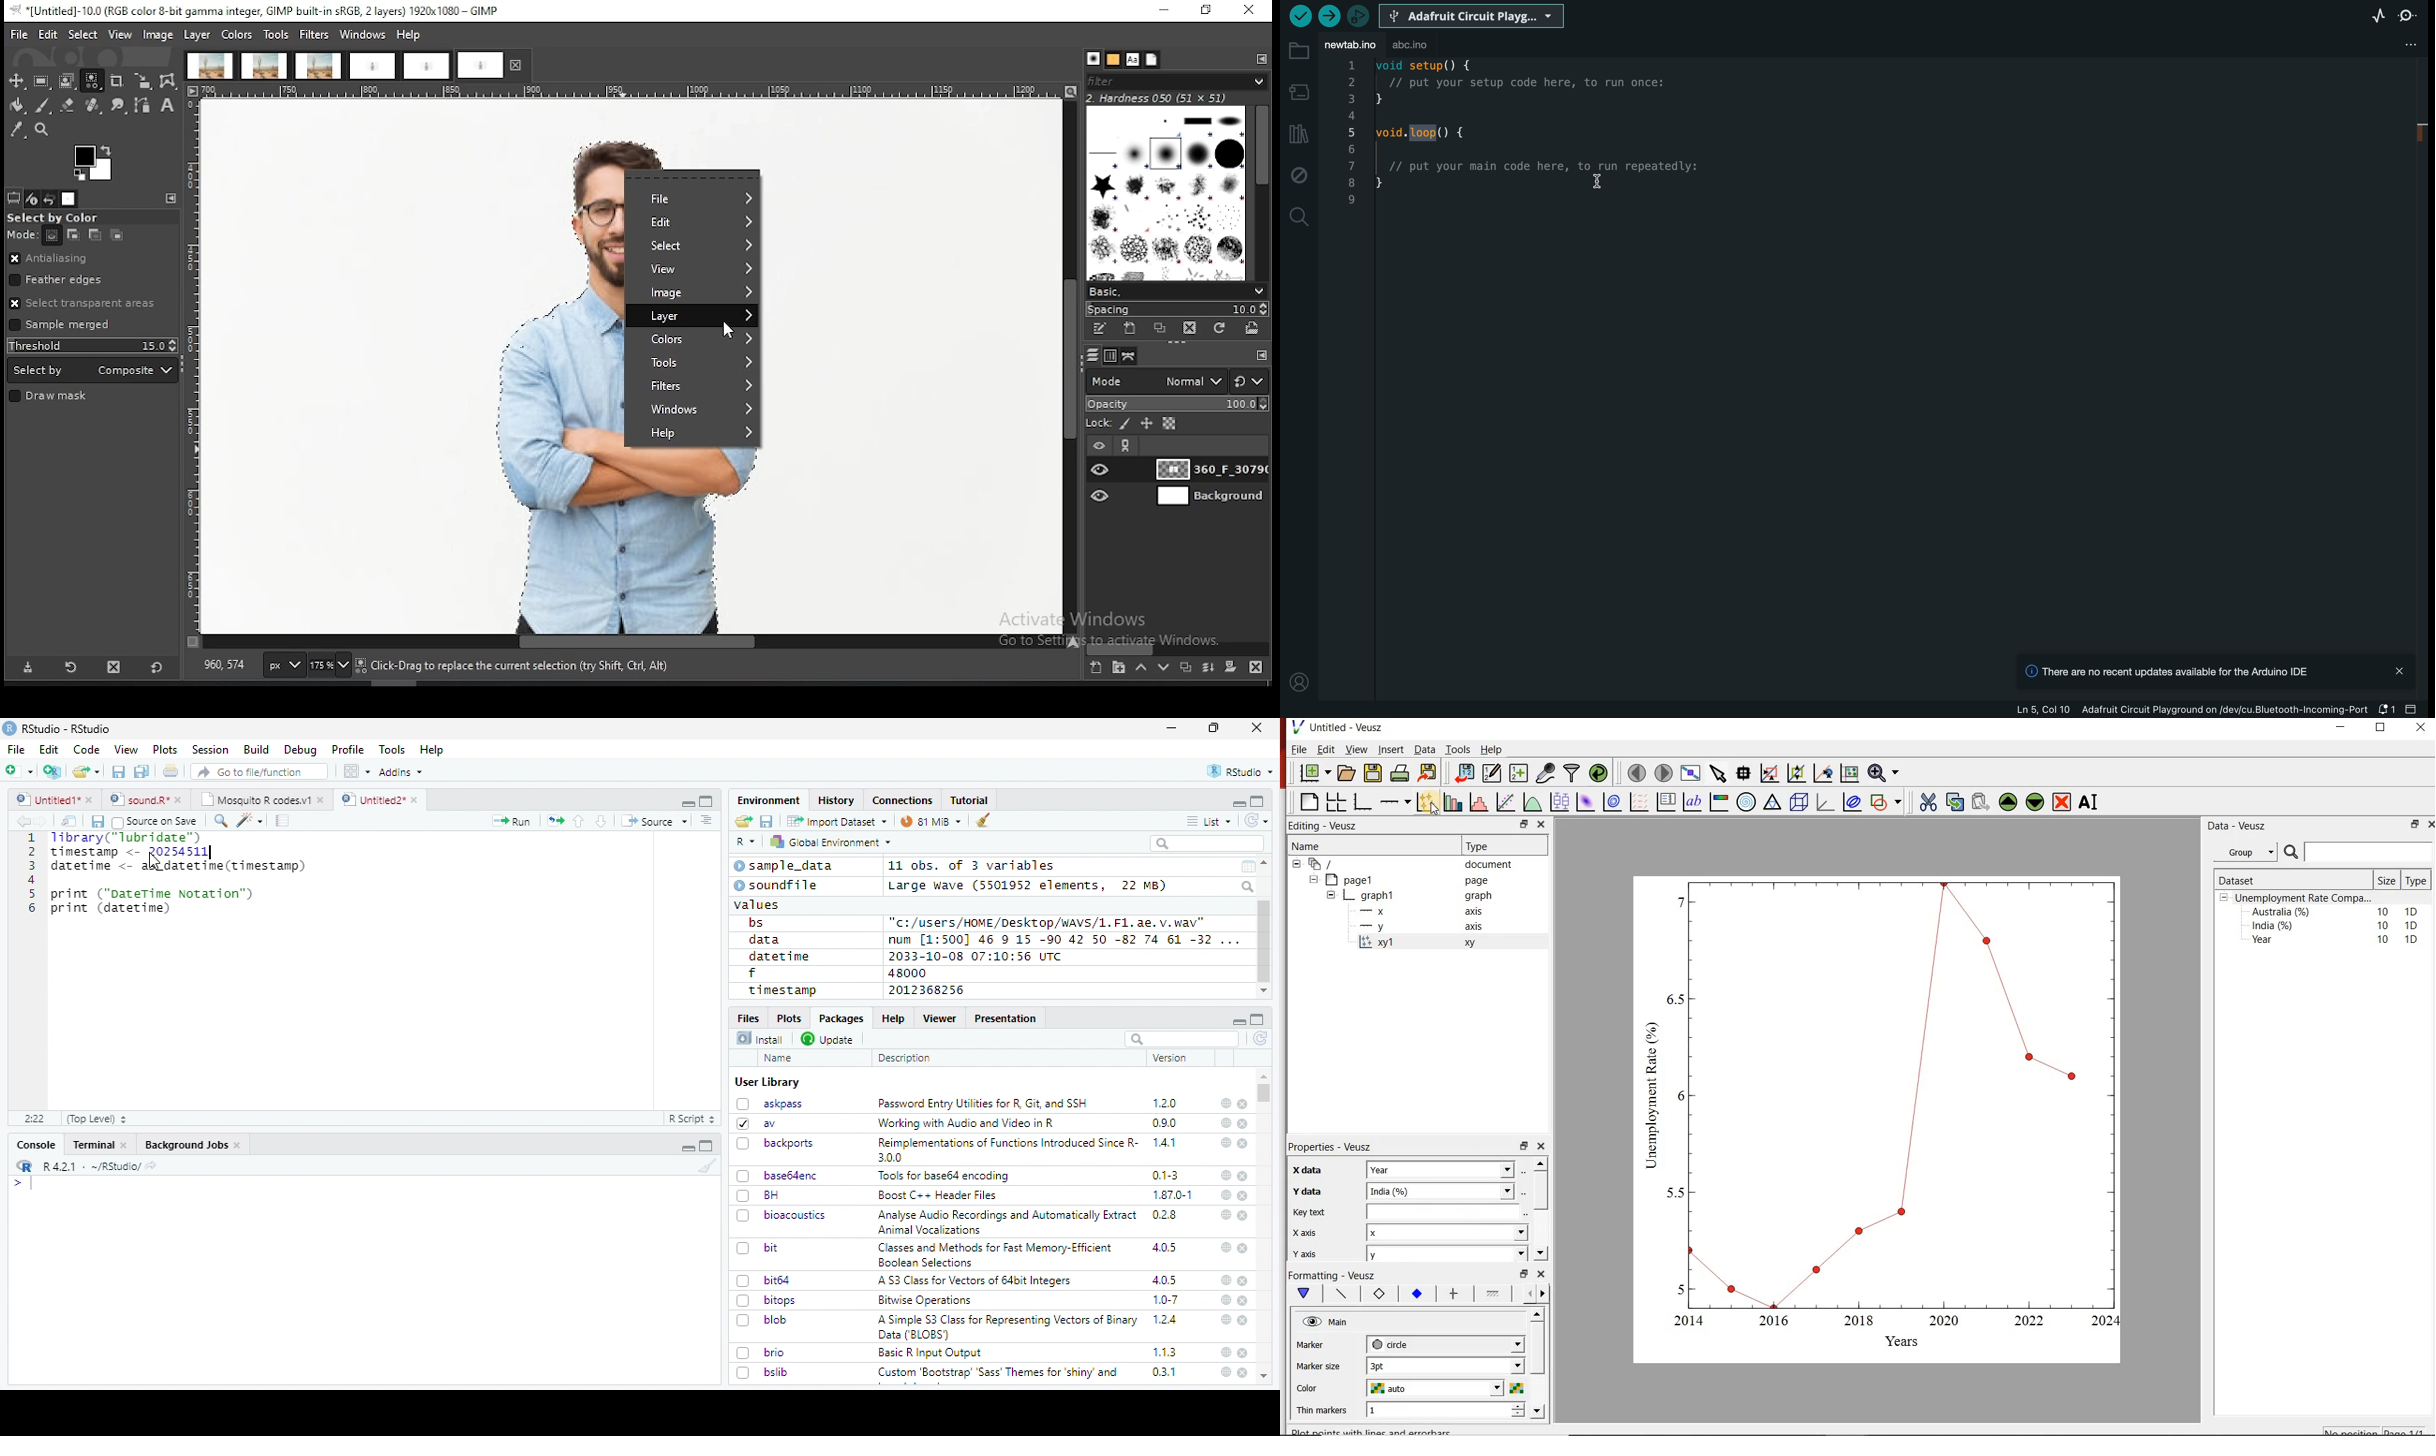 The width and height of the screenshot is (2436, 1456). What do you see at coordinates (1719, 803) in the screenshot?
I see `image color bar` at bounding box center [1719, 803].